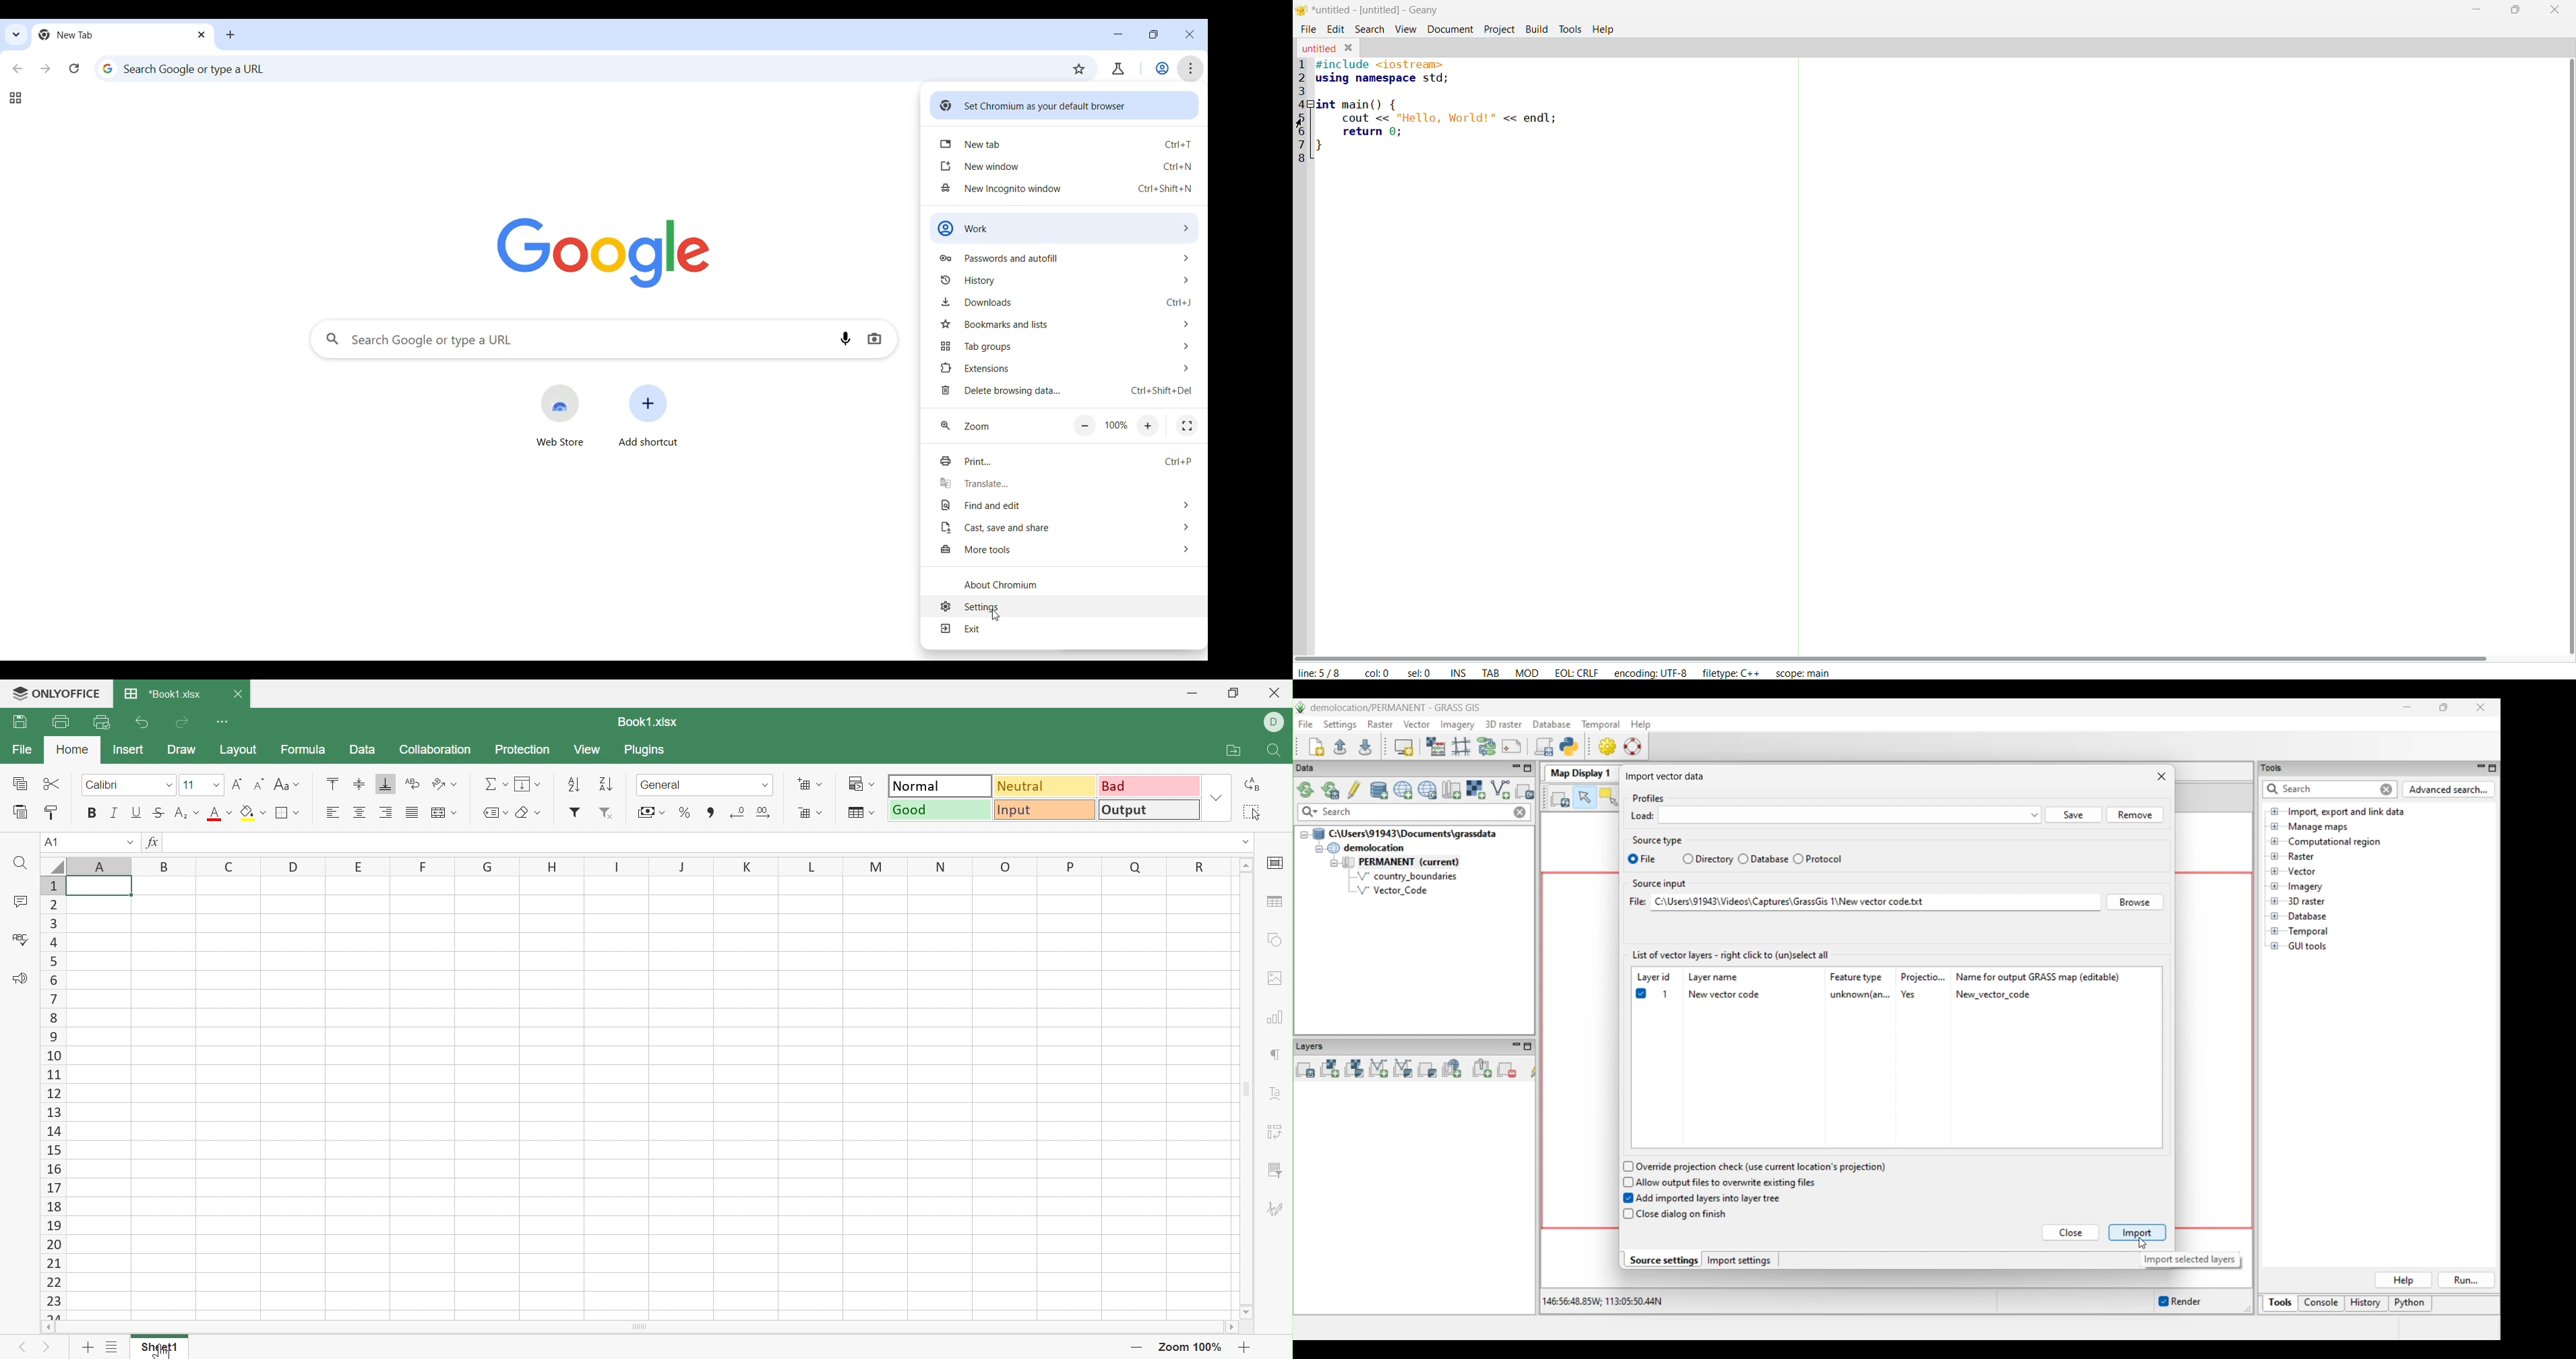 The width and height of the screenshot is (2576, 1372). Describe the element at coordinates (1231, 692) in the screenshot. I see `Restore Down` at that location.